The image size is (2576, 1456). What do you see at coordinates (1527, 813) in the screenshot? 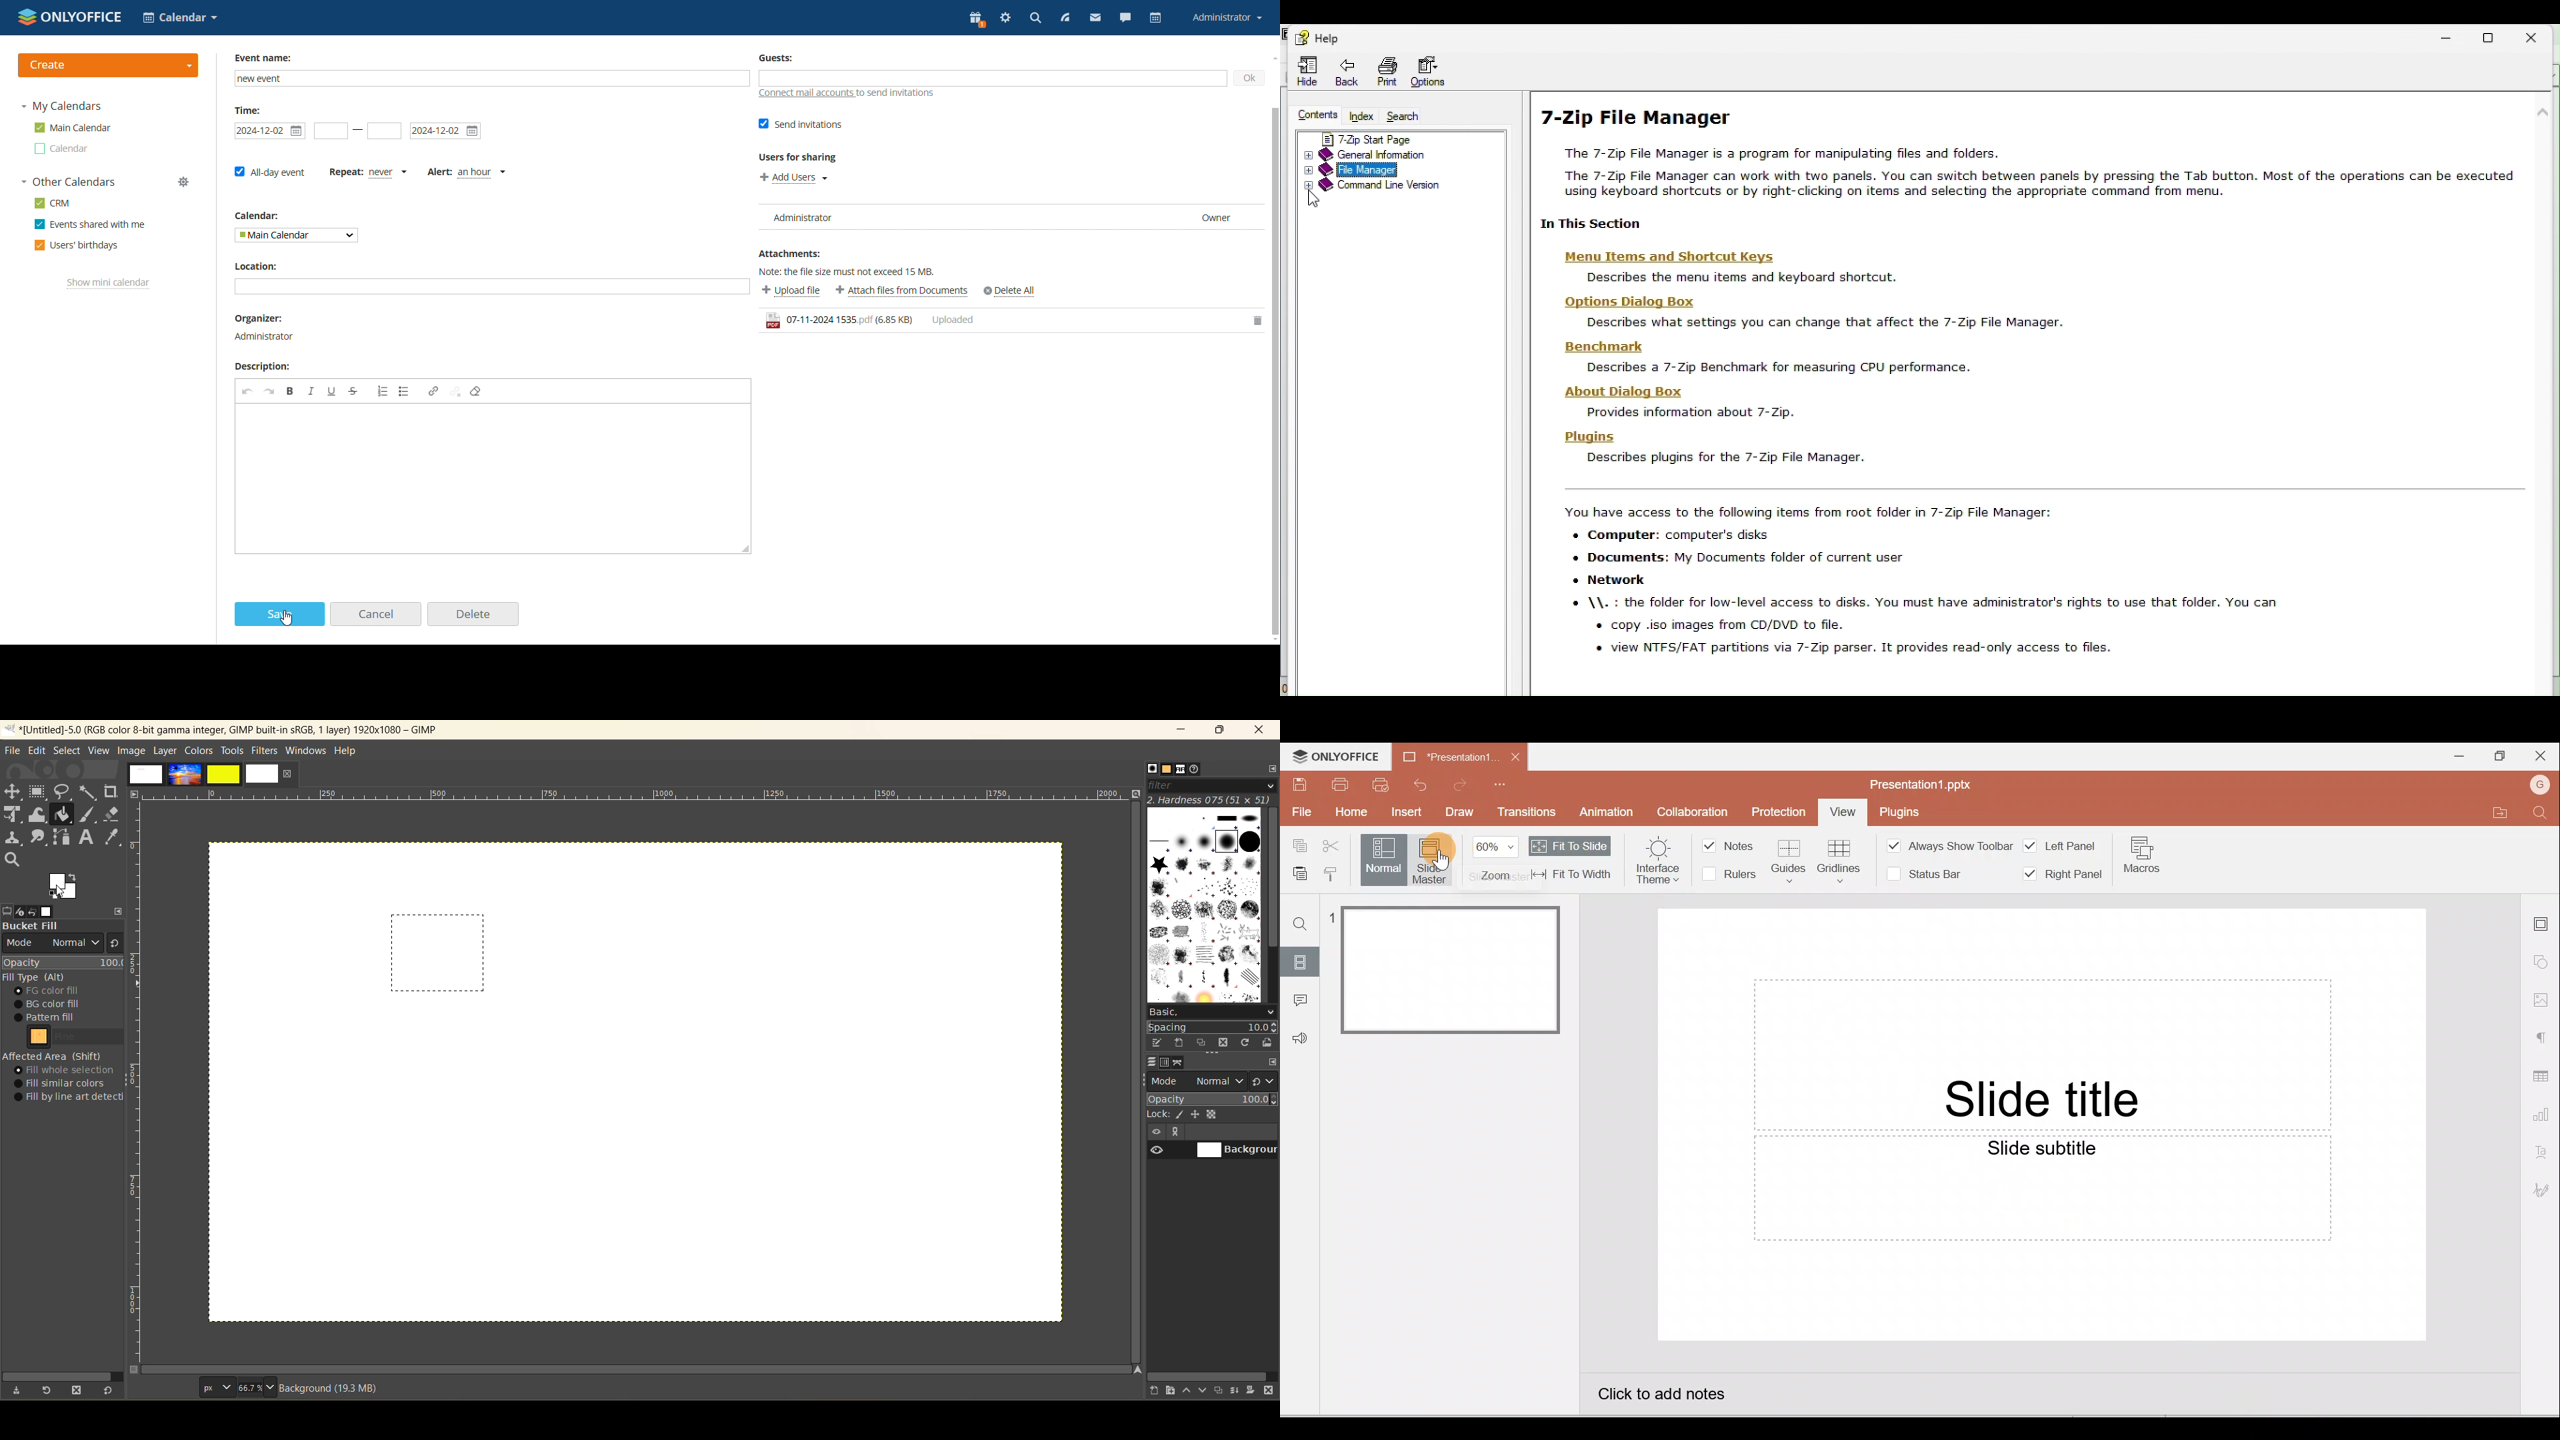
I see `Transitions` at bounding box center [1527, 813].